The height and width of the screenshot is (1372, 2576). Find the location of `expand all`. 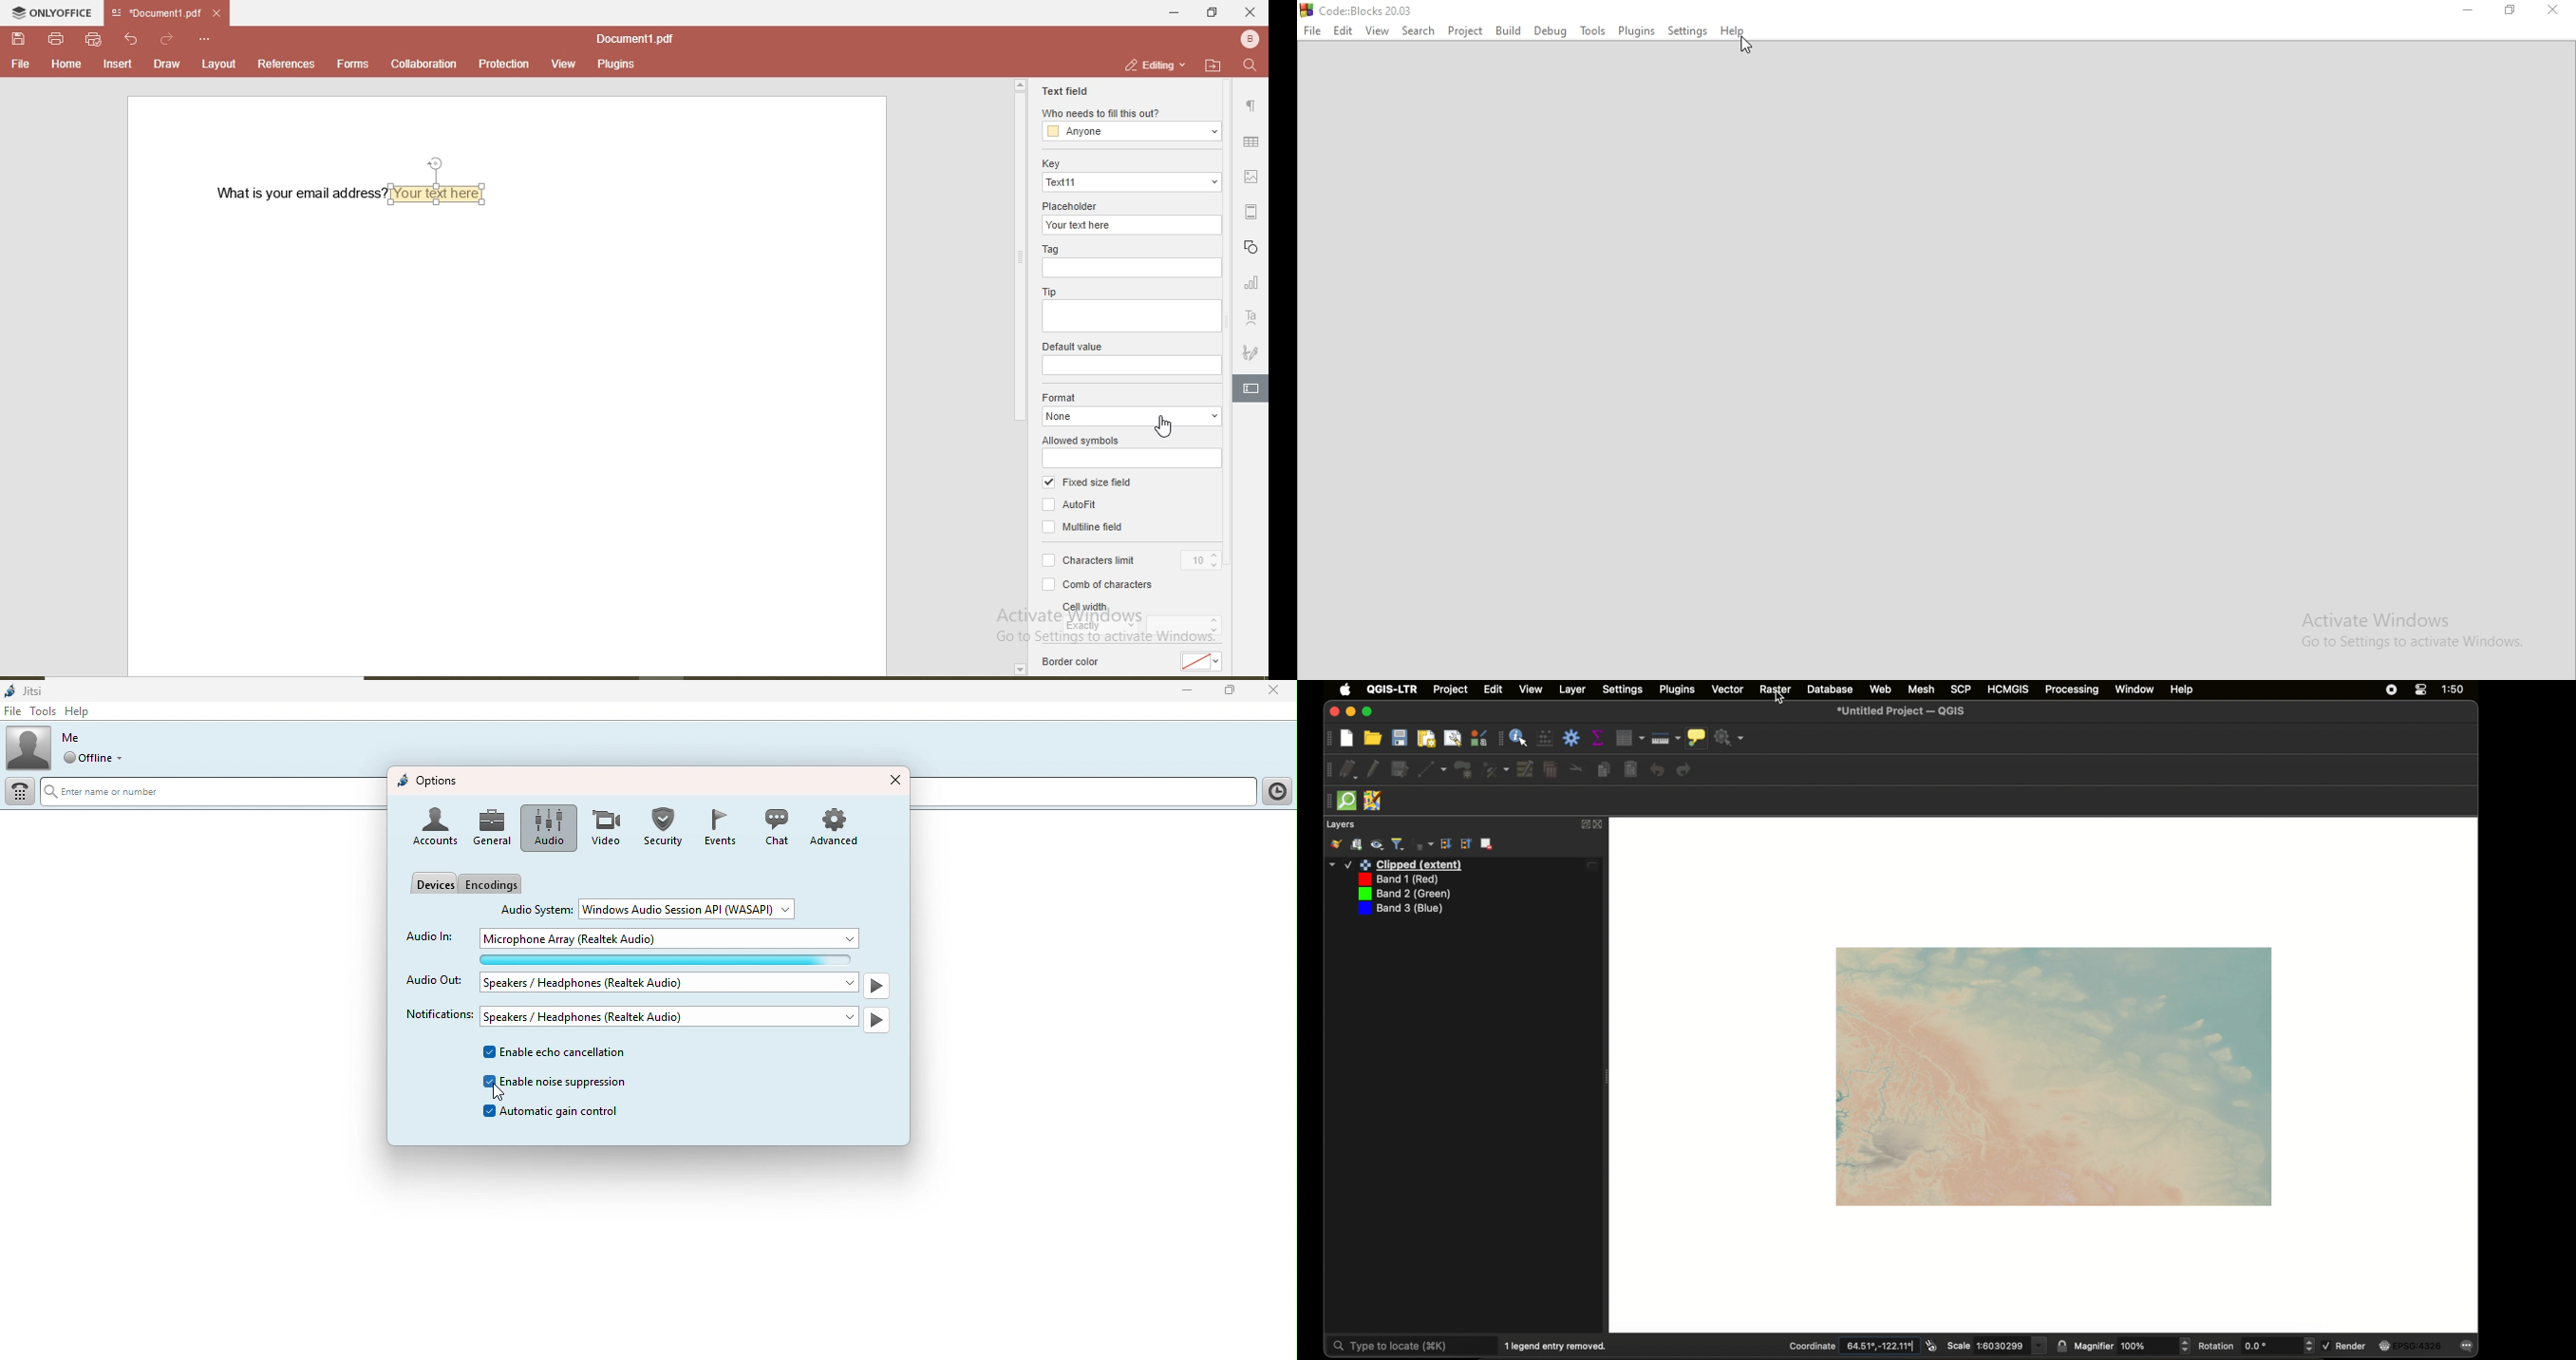

expand all is located at coordinates (1466, 844).